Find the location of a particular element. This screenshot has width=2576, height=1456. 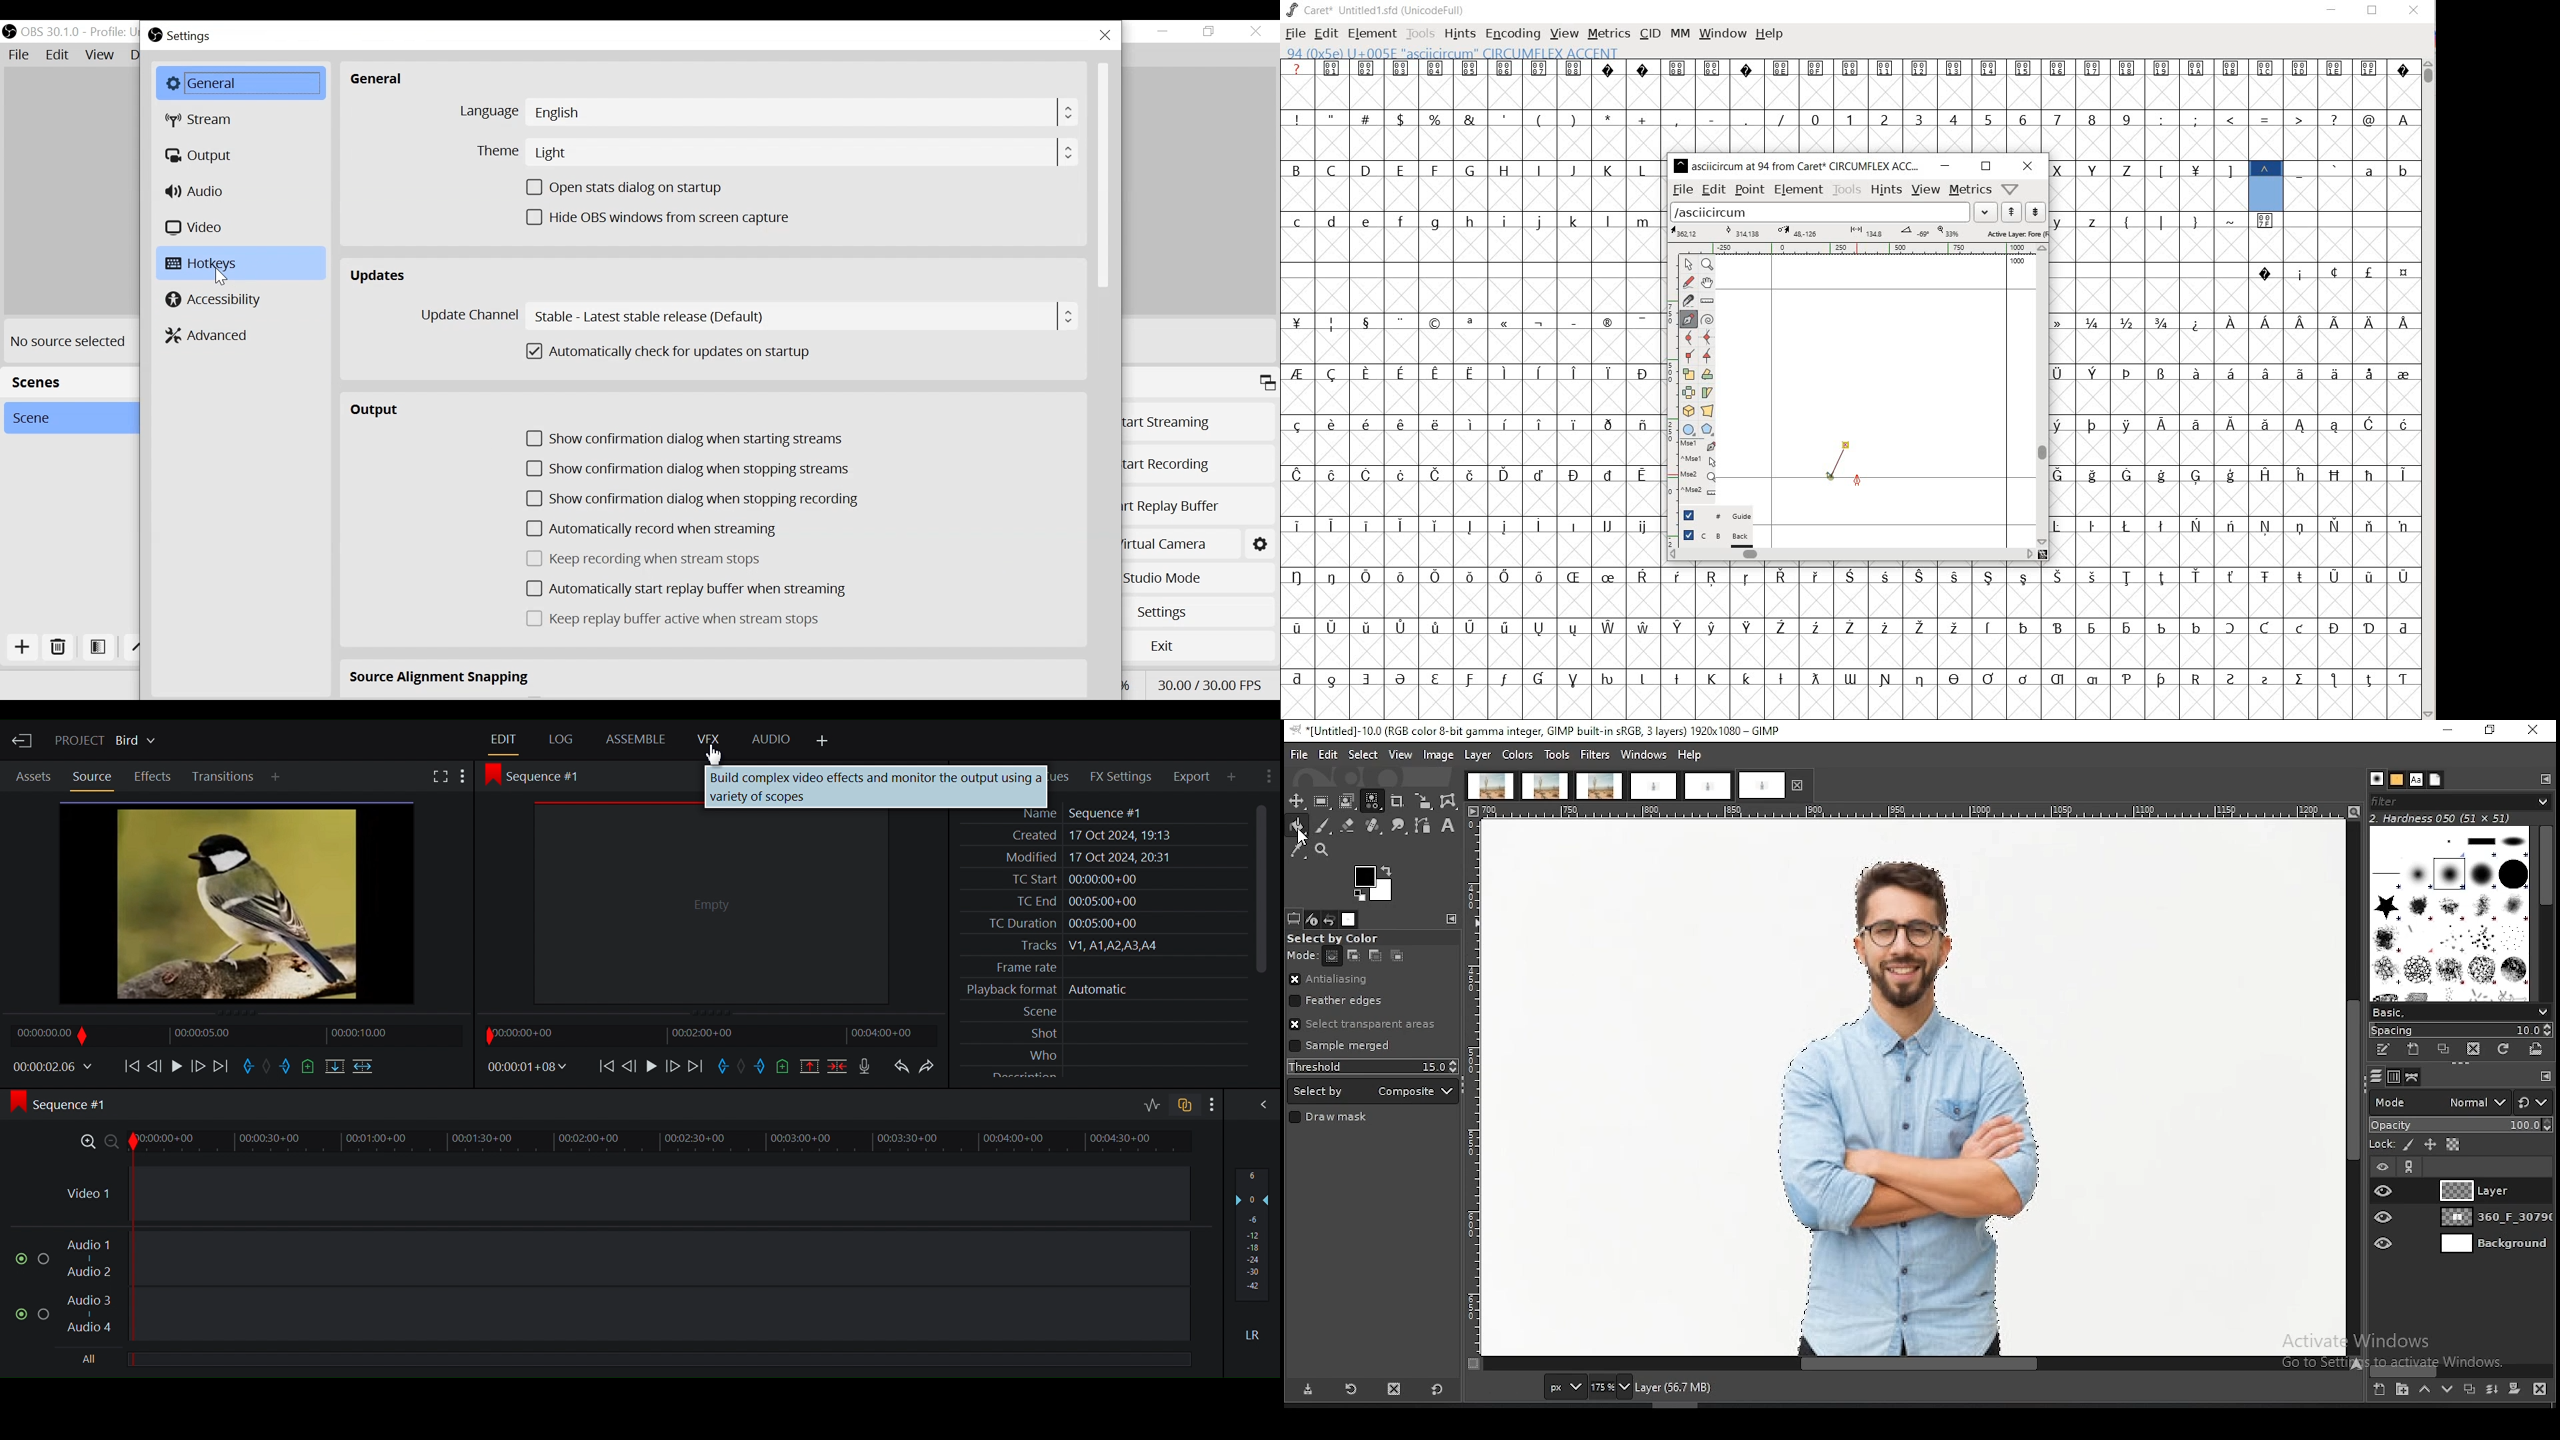

draw a freehand curve is located at coordinates (1688, 282).